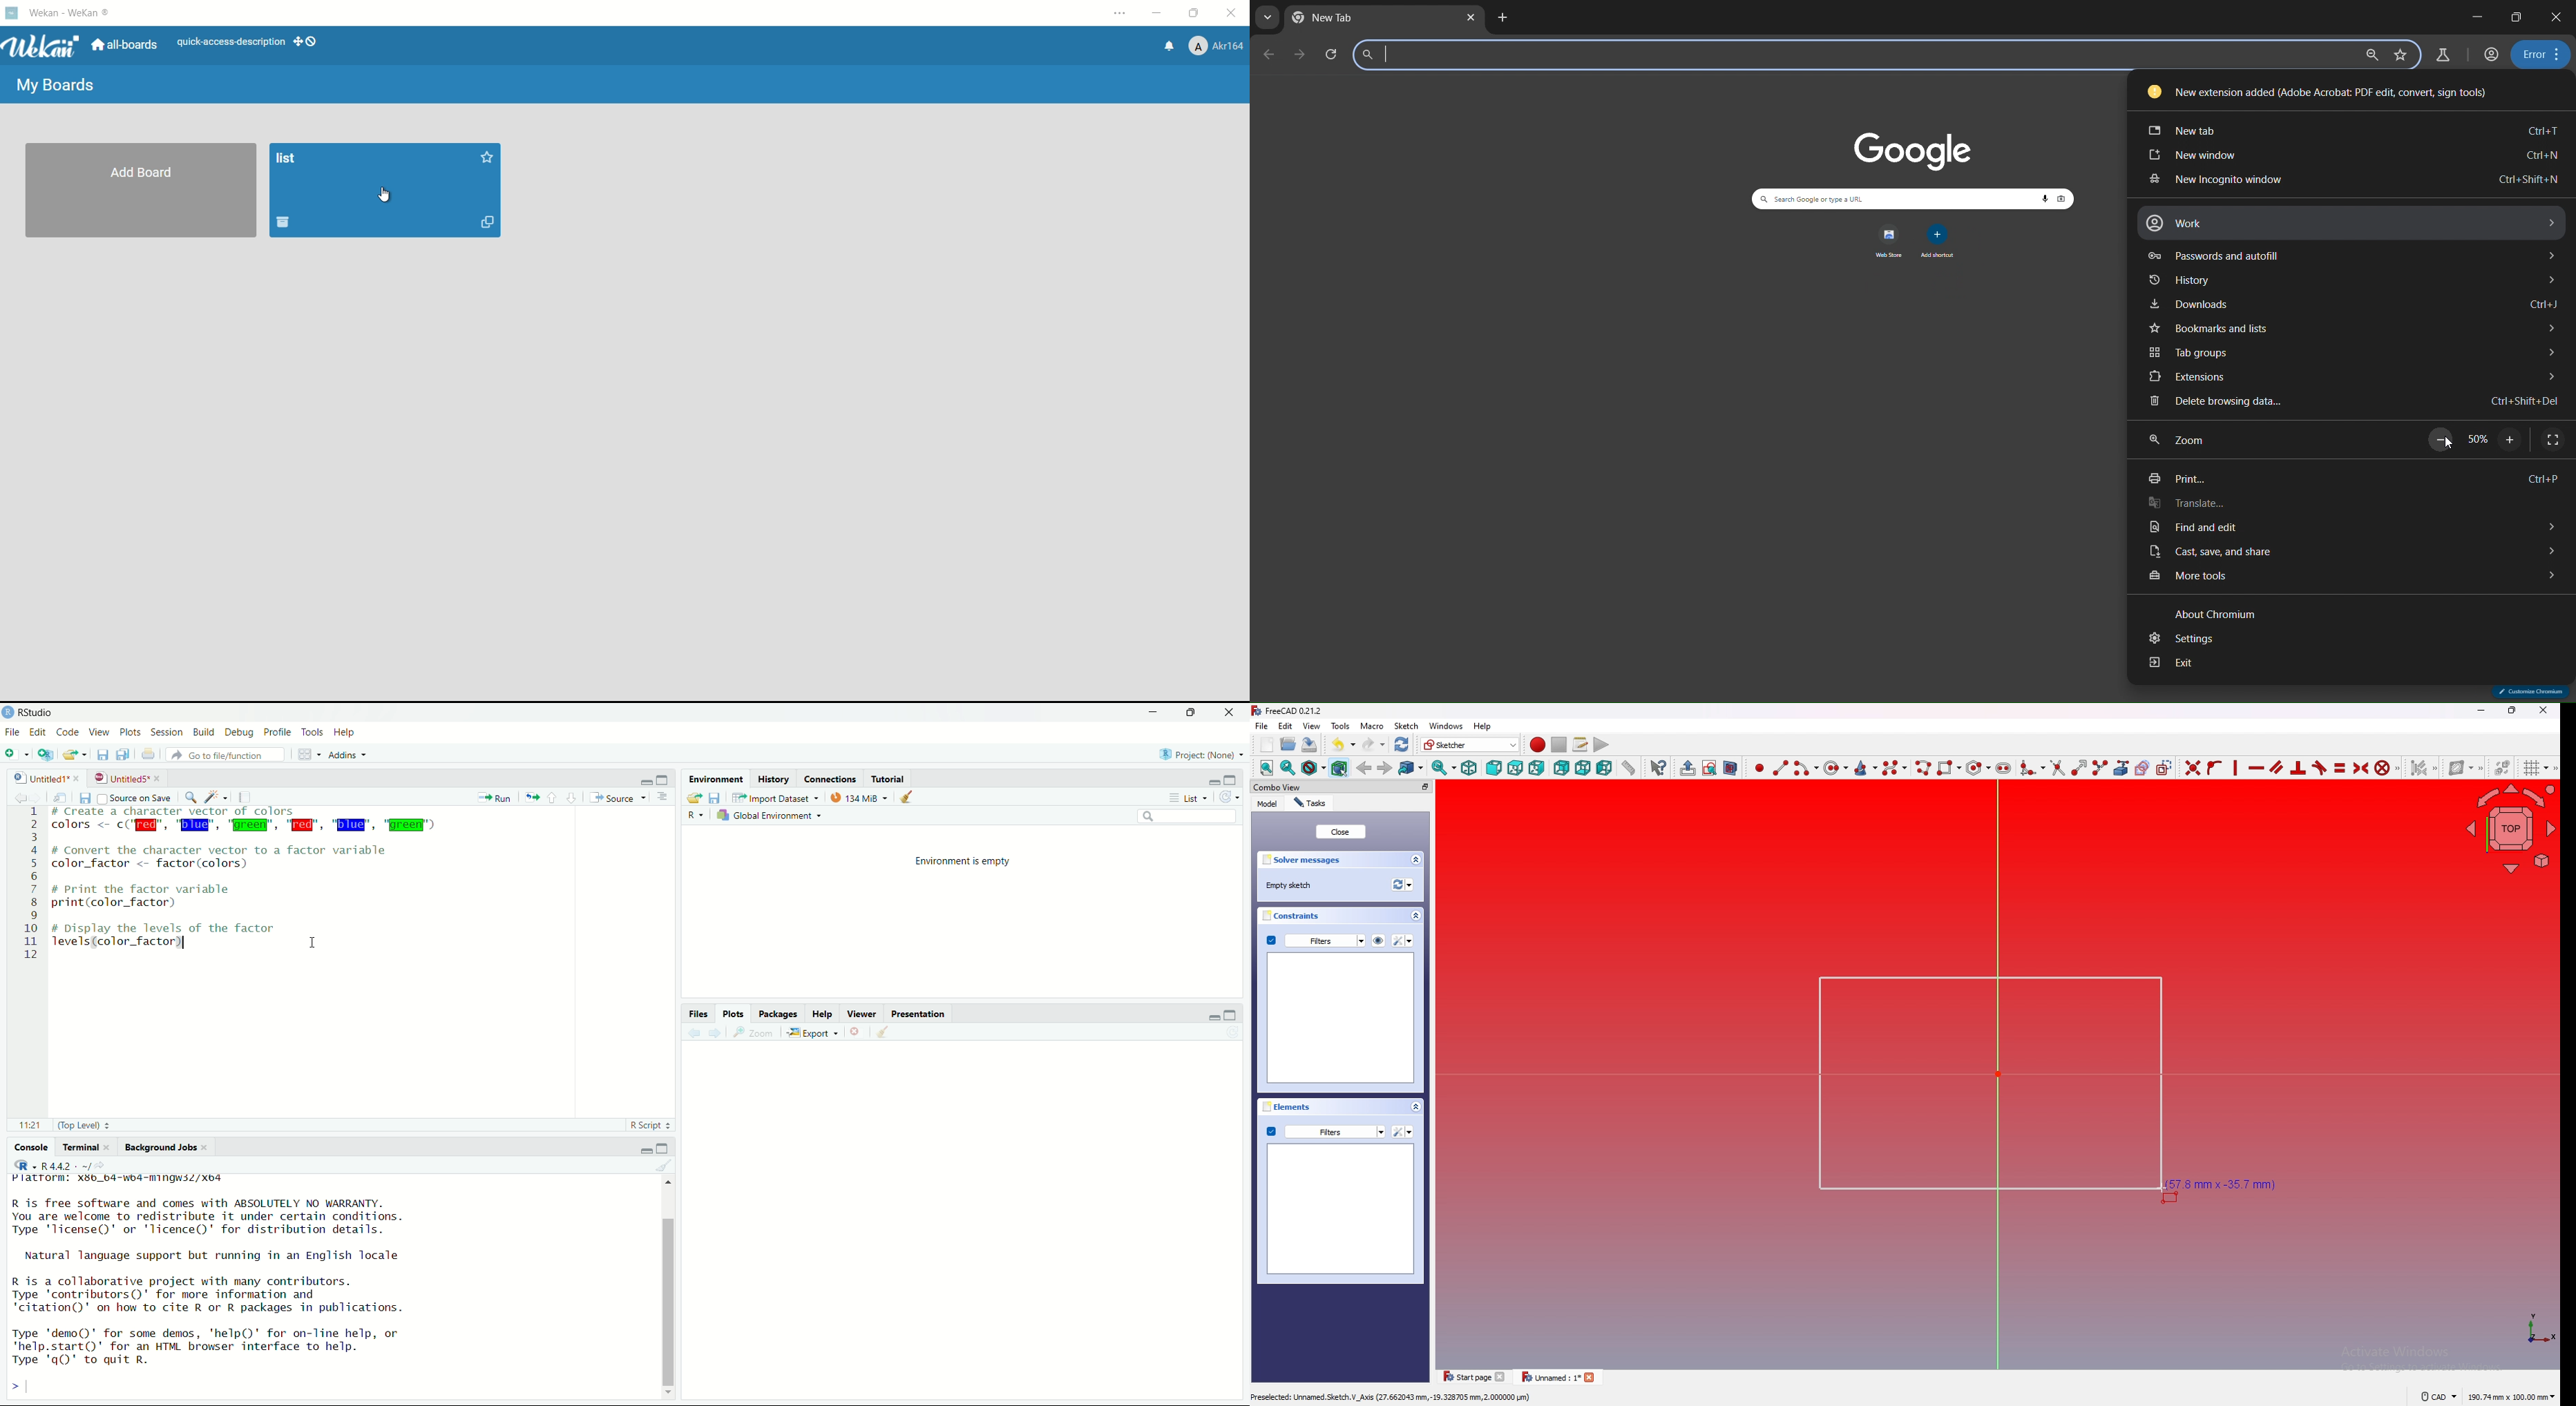  I want to click on code, so click(68, 733).